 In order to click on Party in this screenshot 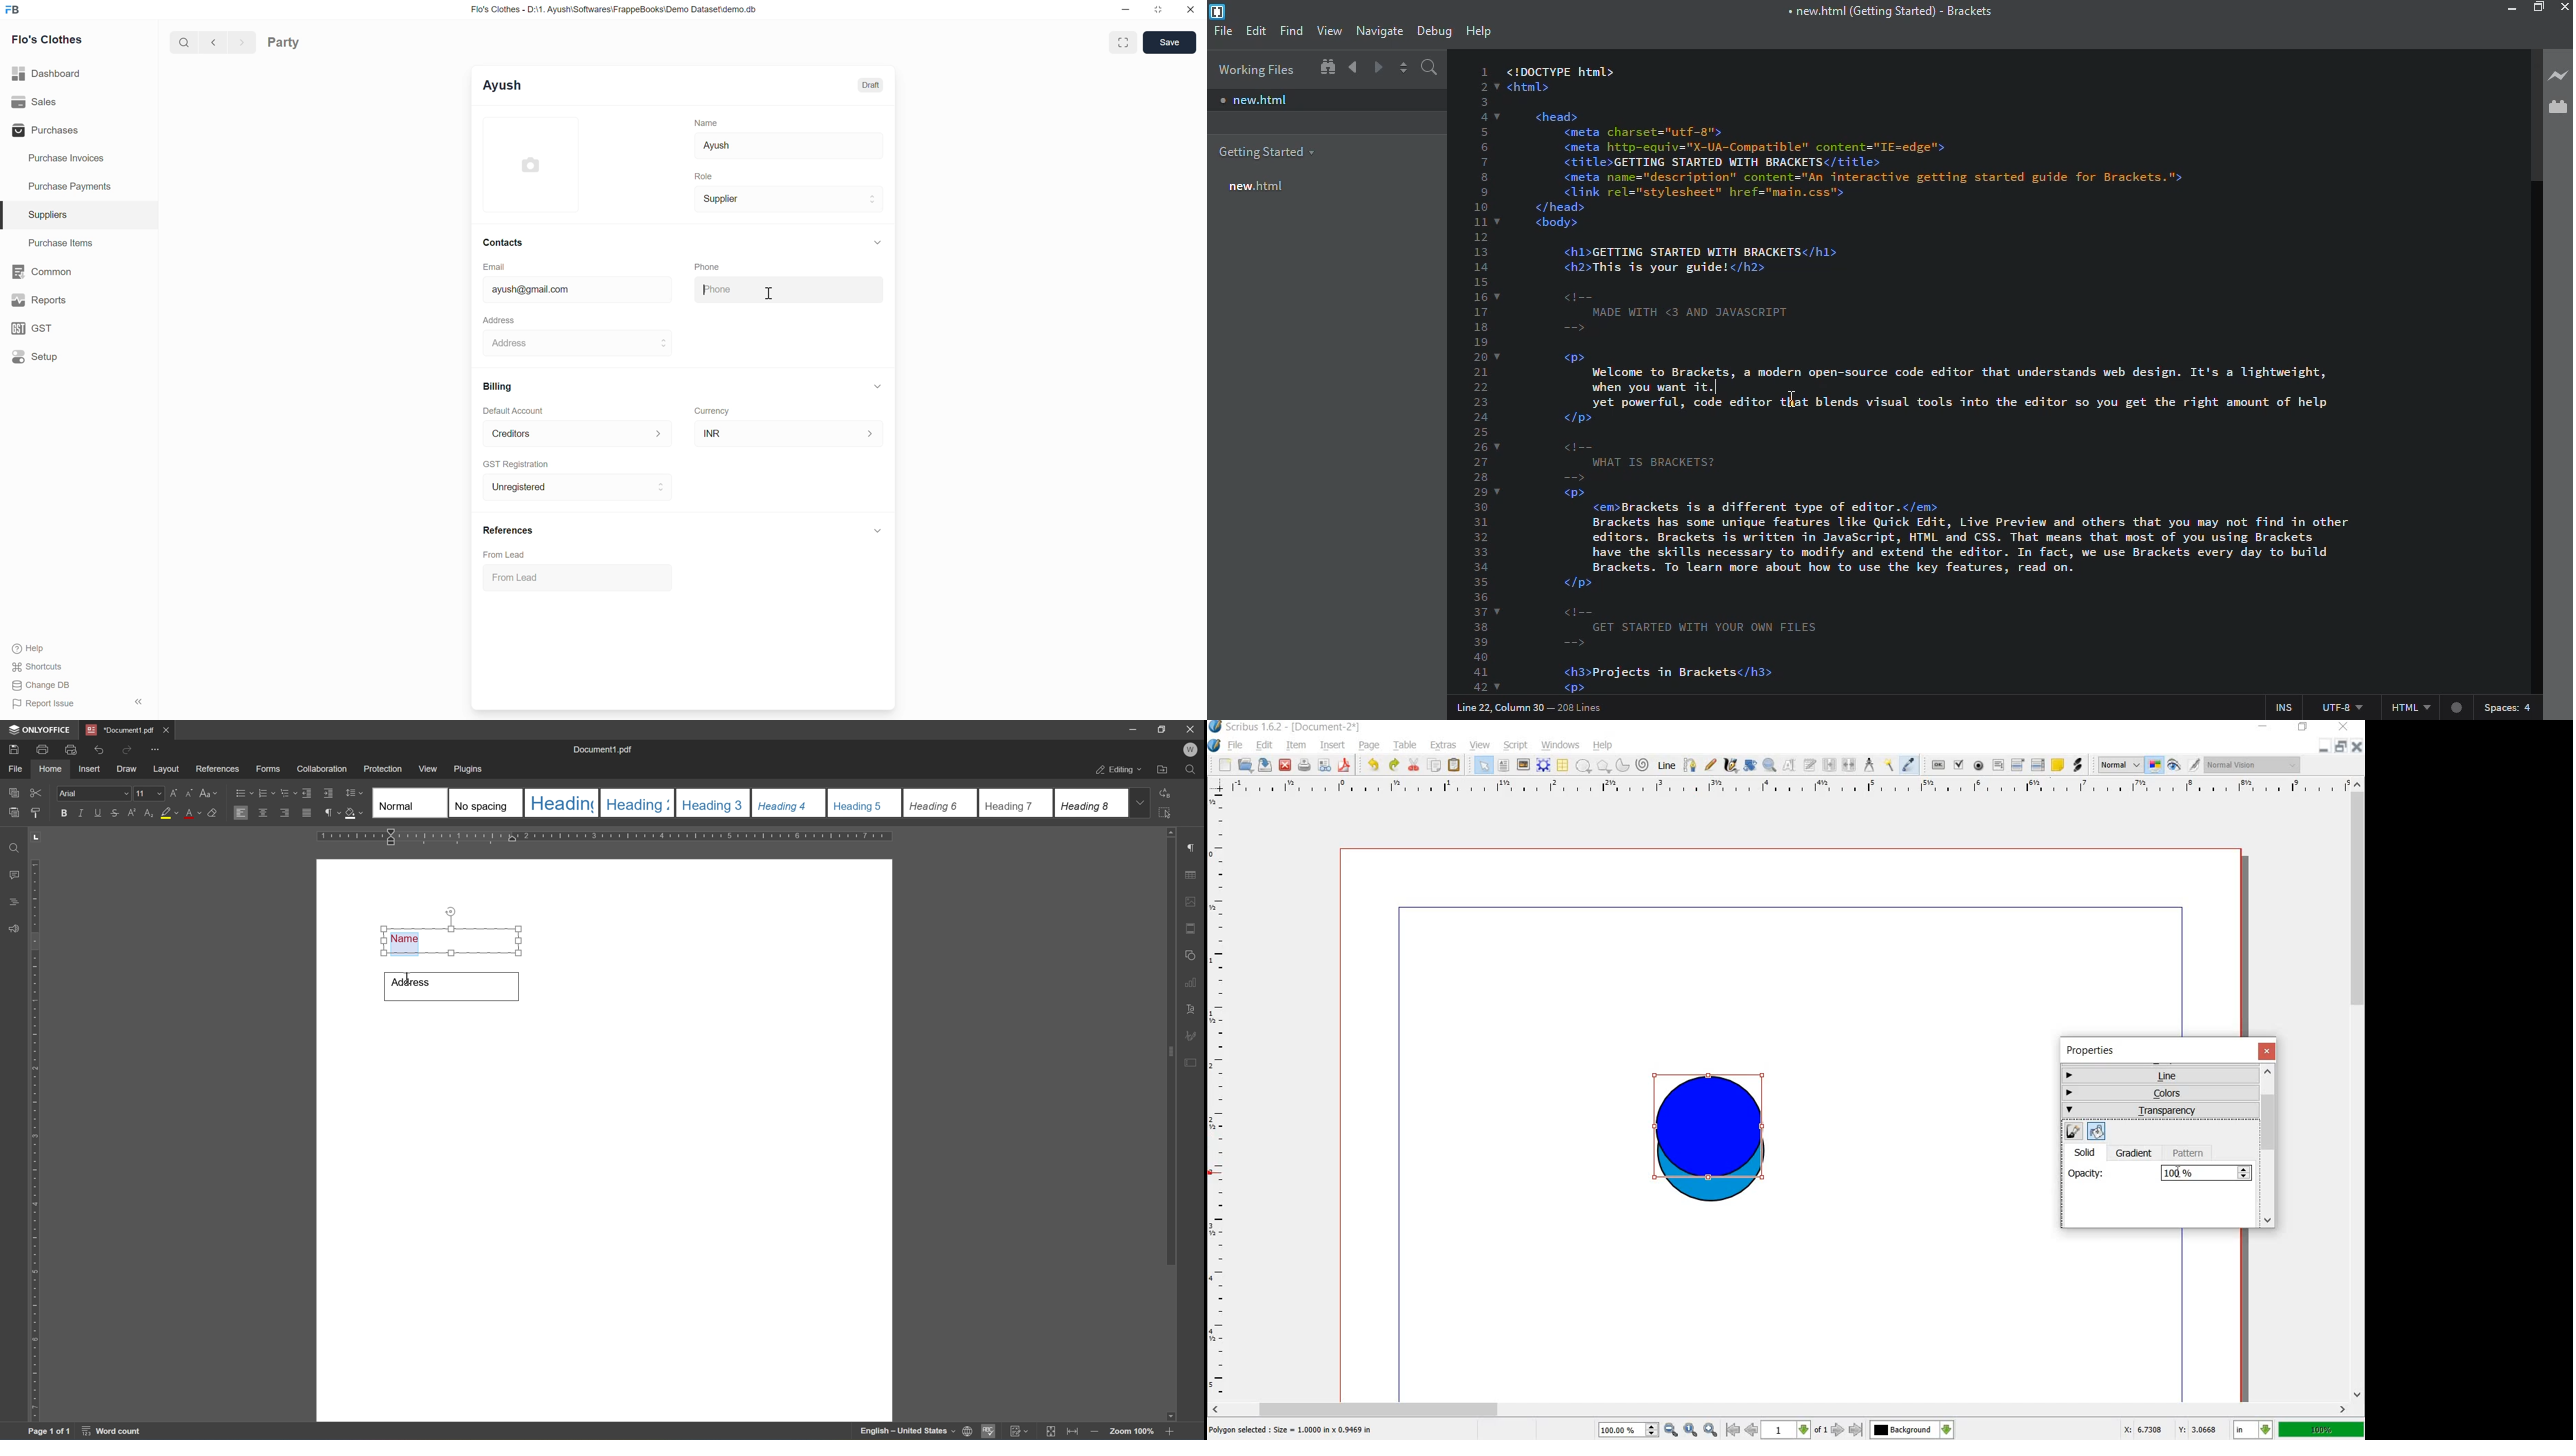, I will do `click(284, 42)`.